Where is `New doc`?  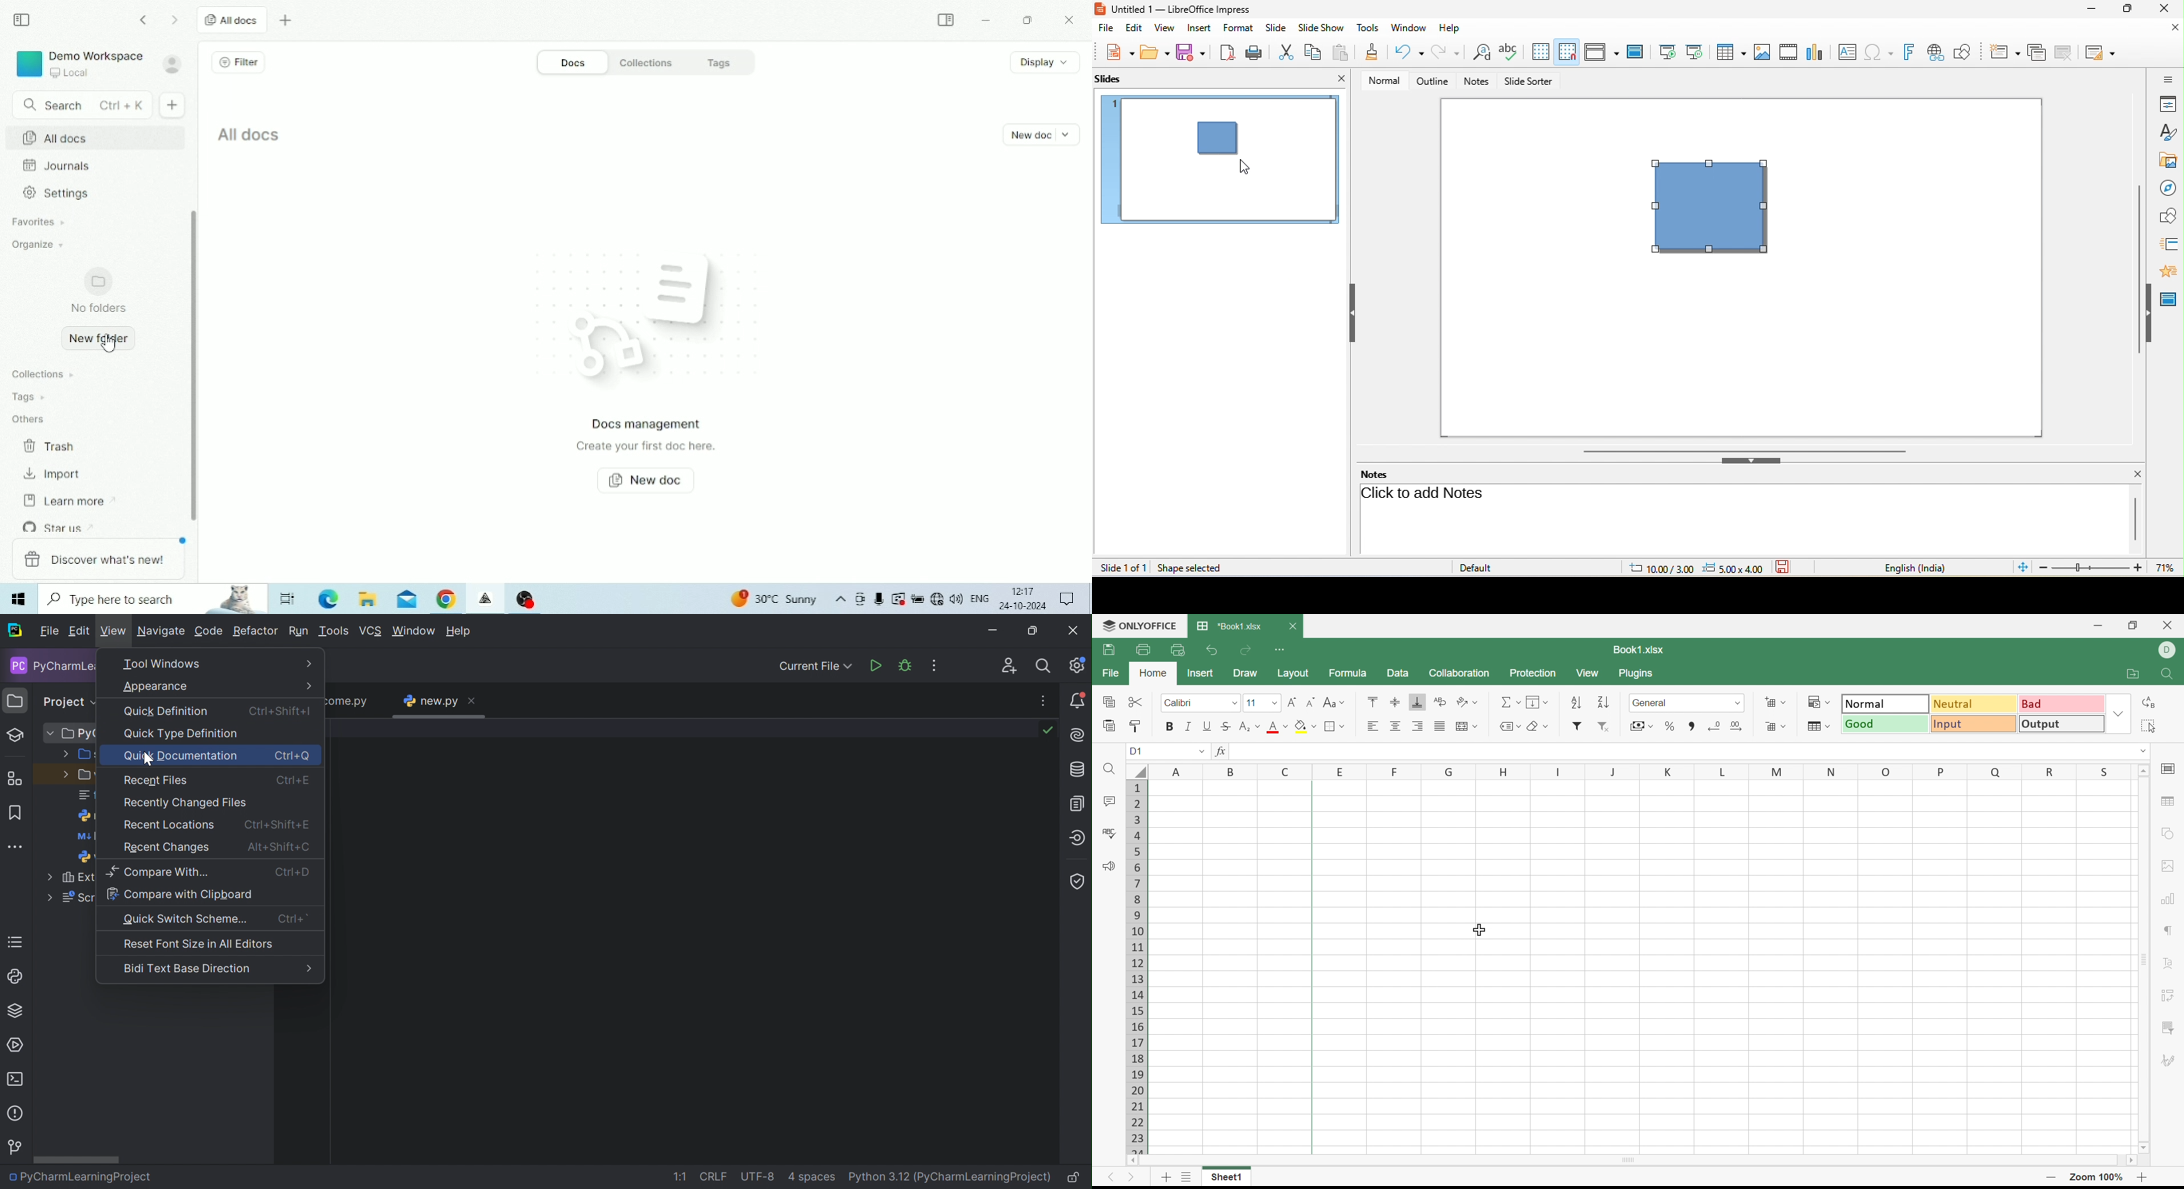 New doc is located at coordinates (648, 481).